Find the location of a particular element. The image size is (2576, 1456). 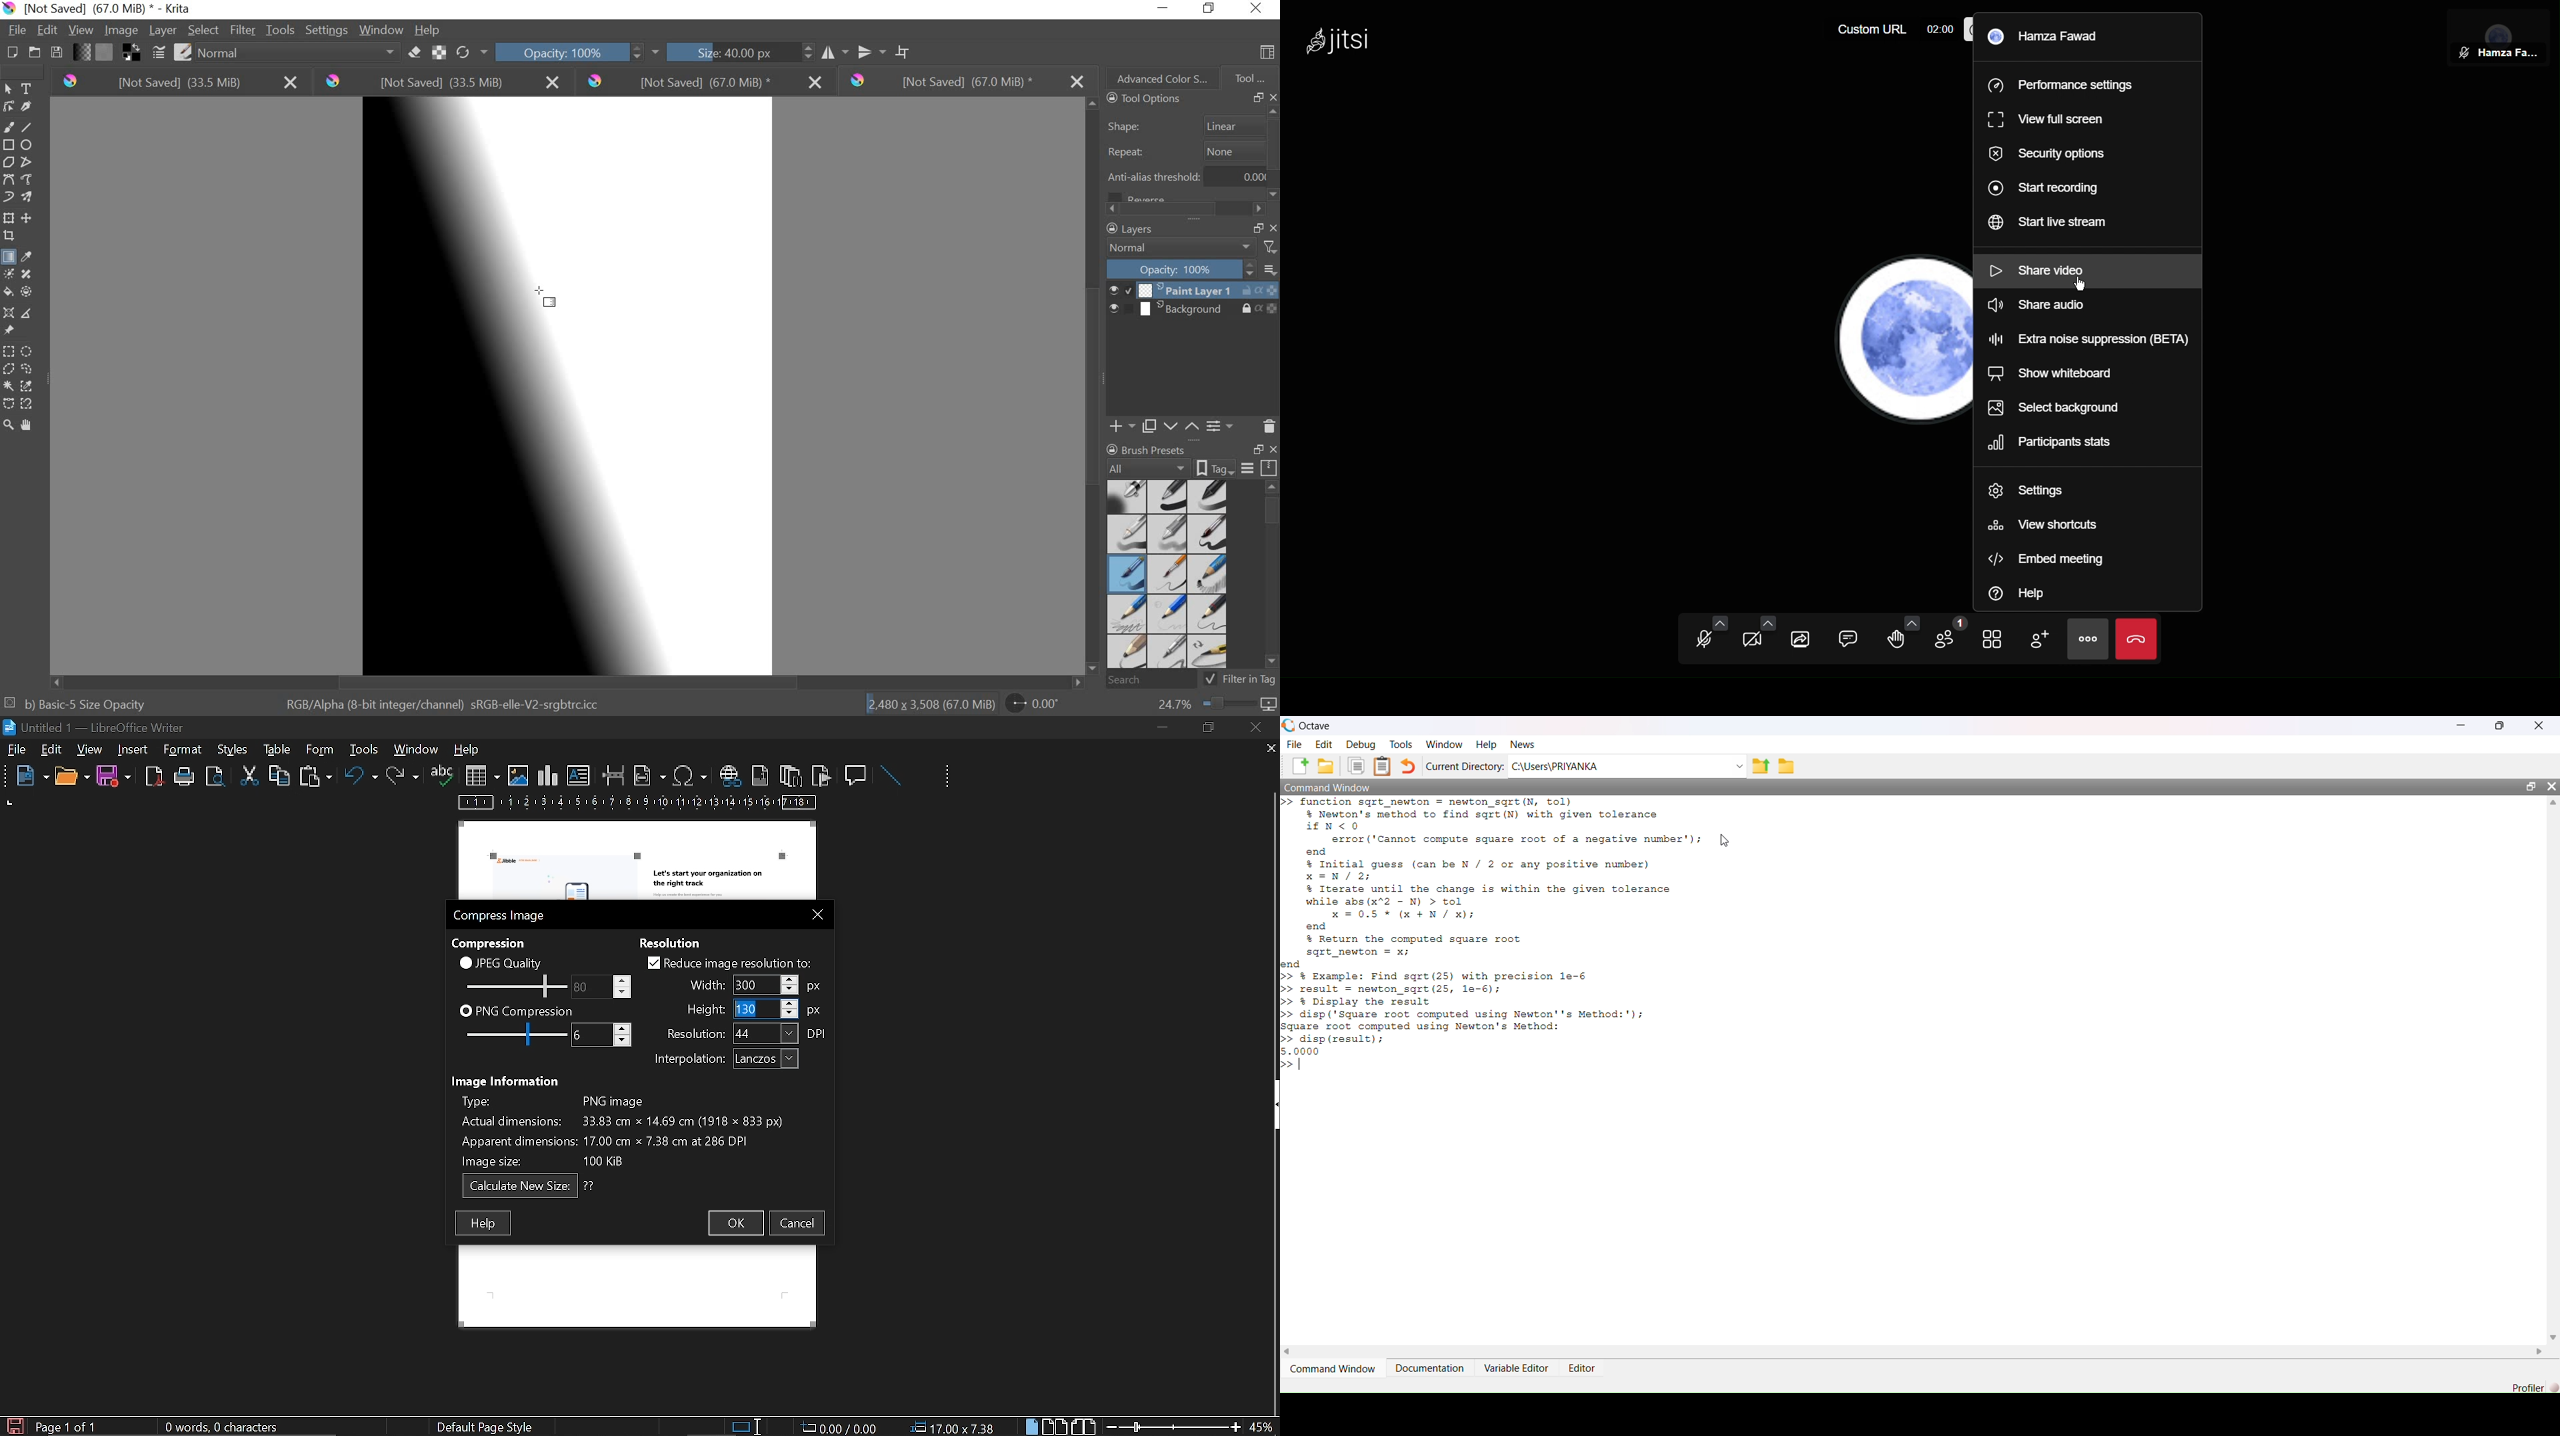

export as pdf is located at coordinates (155, 777).